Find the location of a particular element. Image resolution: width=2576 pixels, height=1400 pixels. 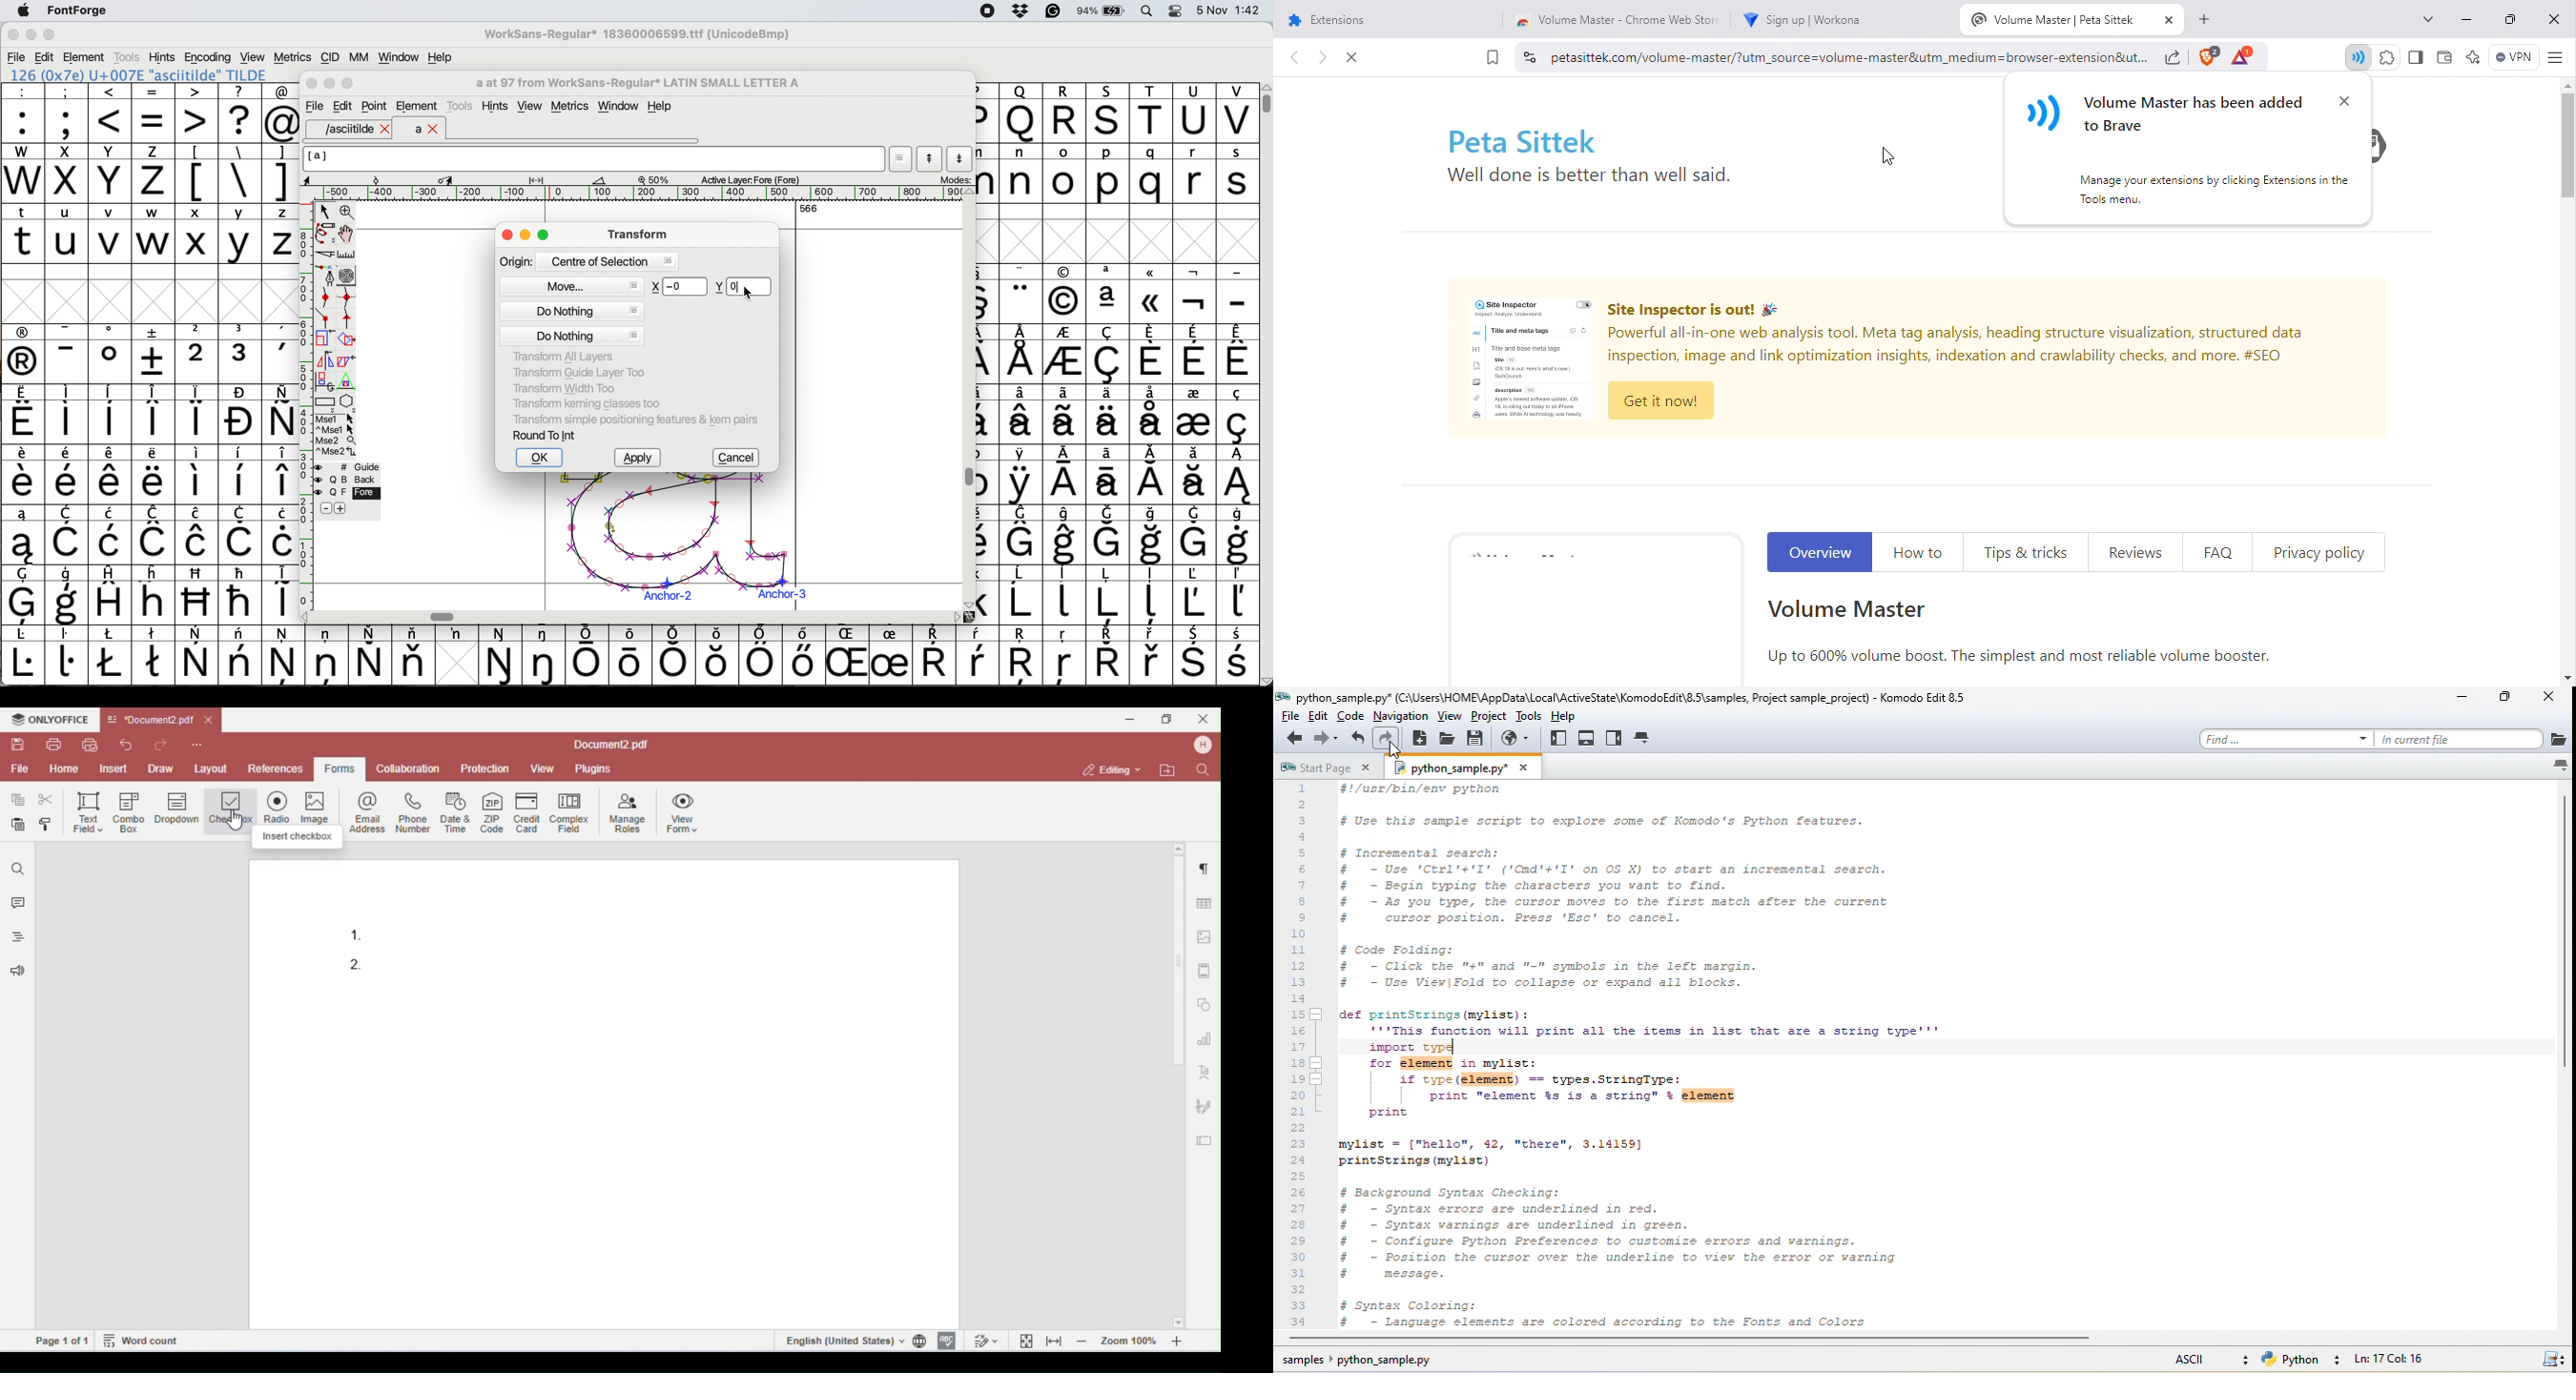

transform guide layer too is located at coordinates (575, 371).